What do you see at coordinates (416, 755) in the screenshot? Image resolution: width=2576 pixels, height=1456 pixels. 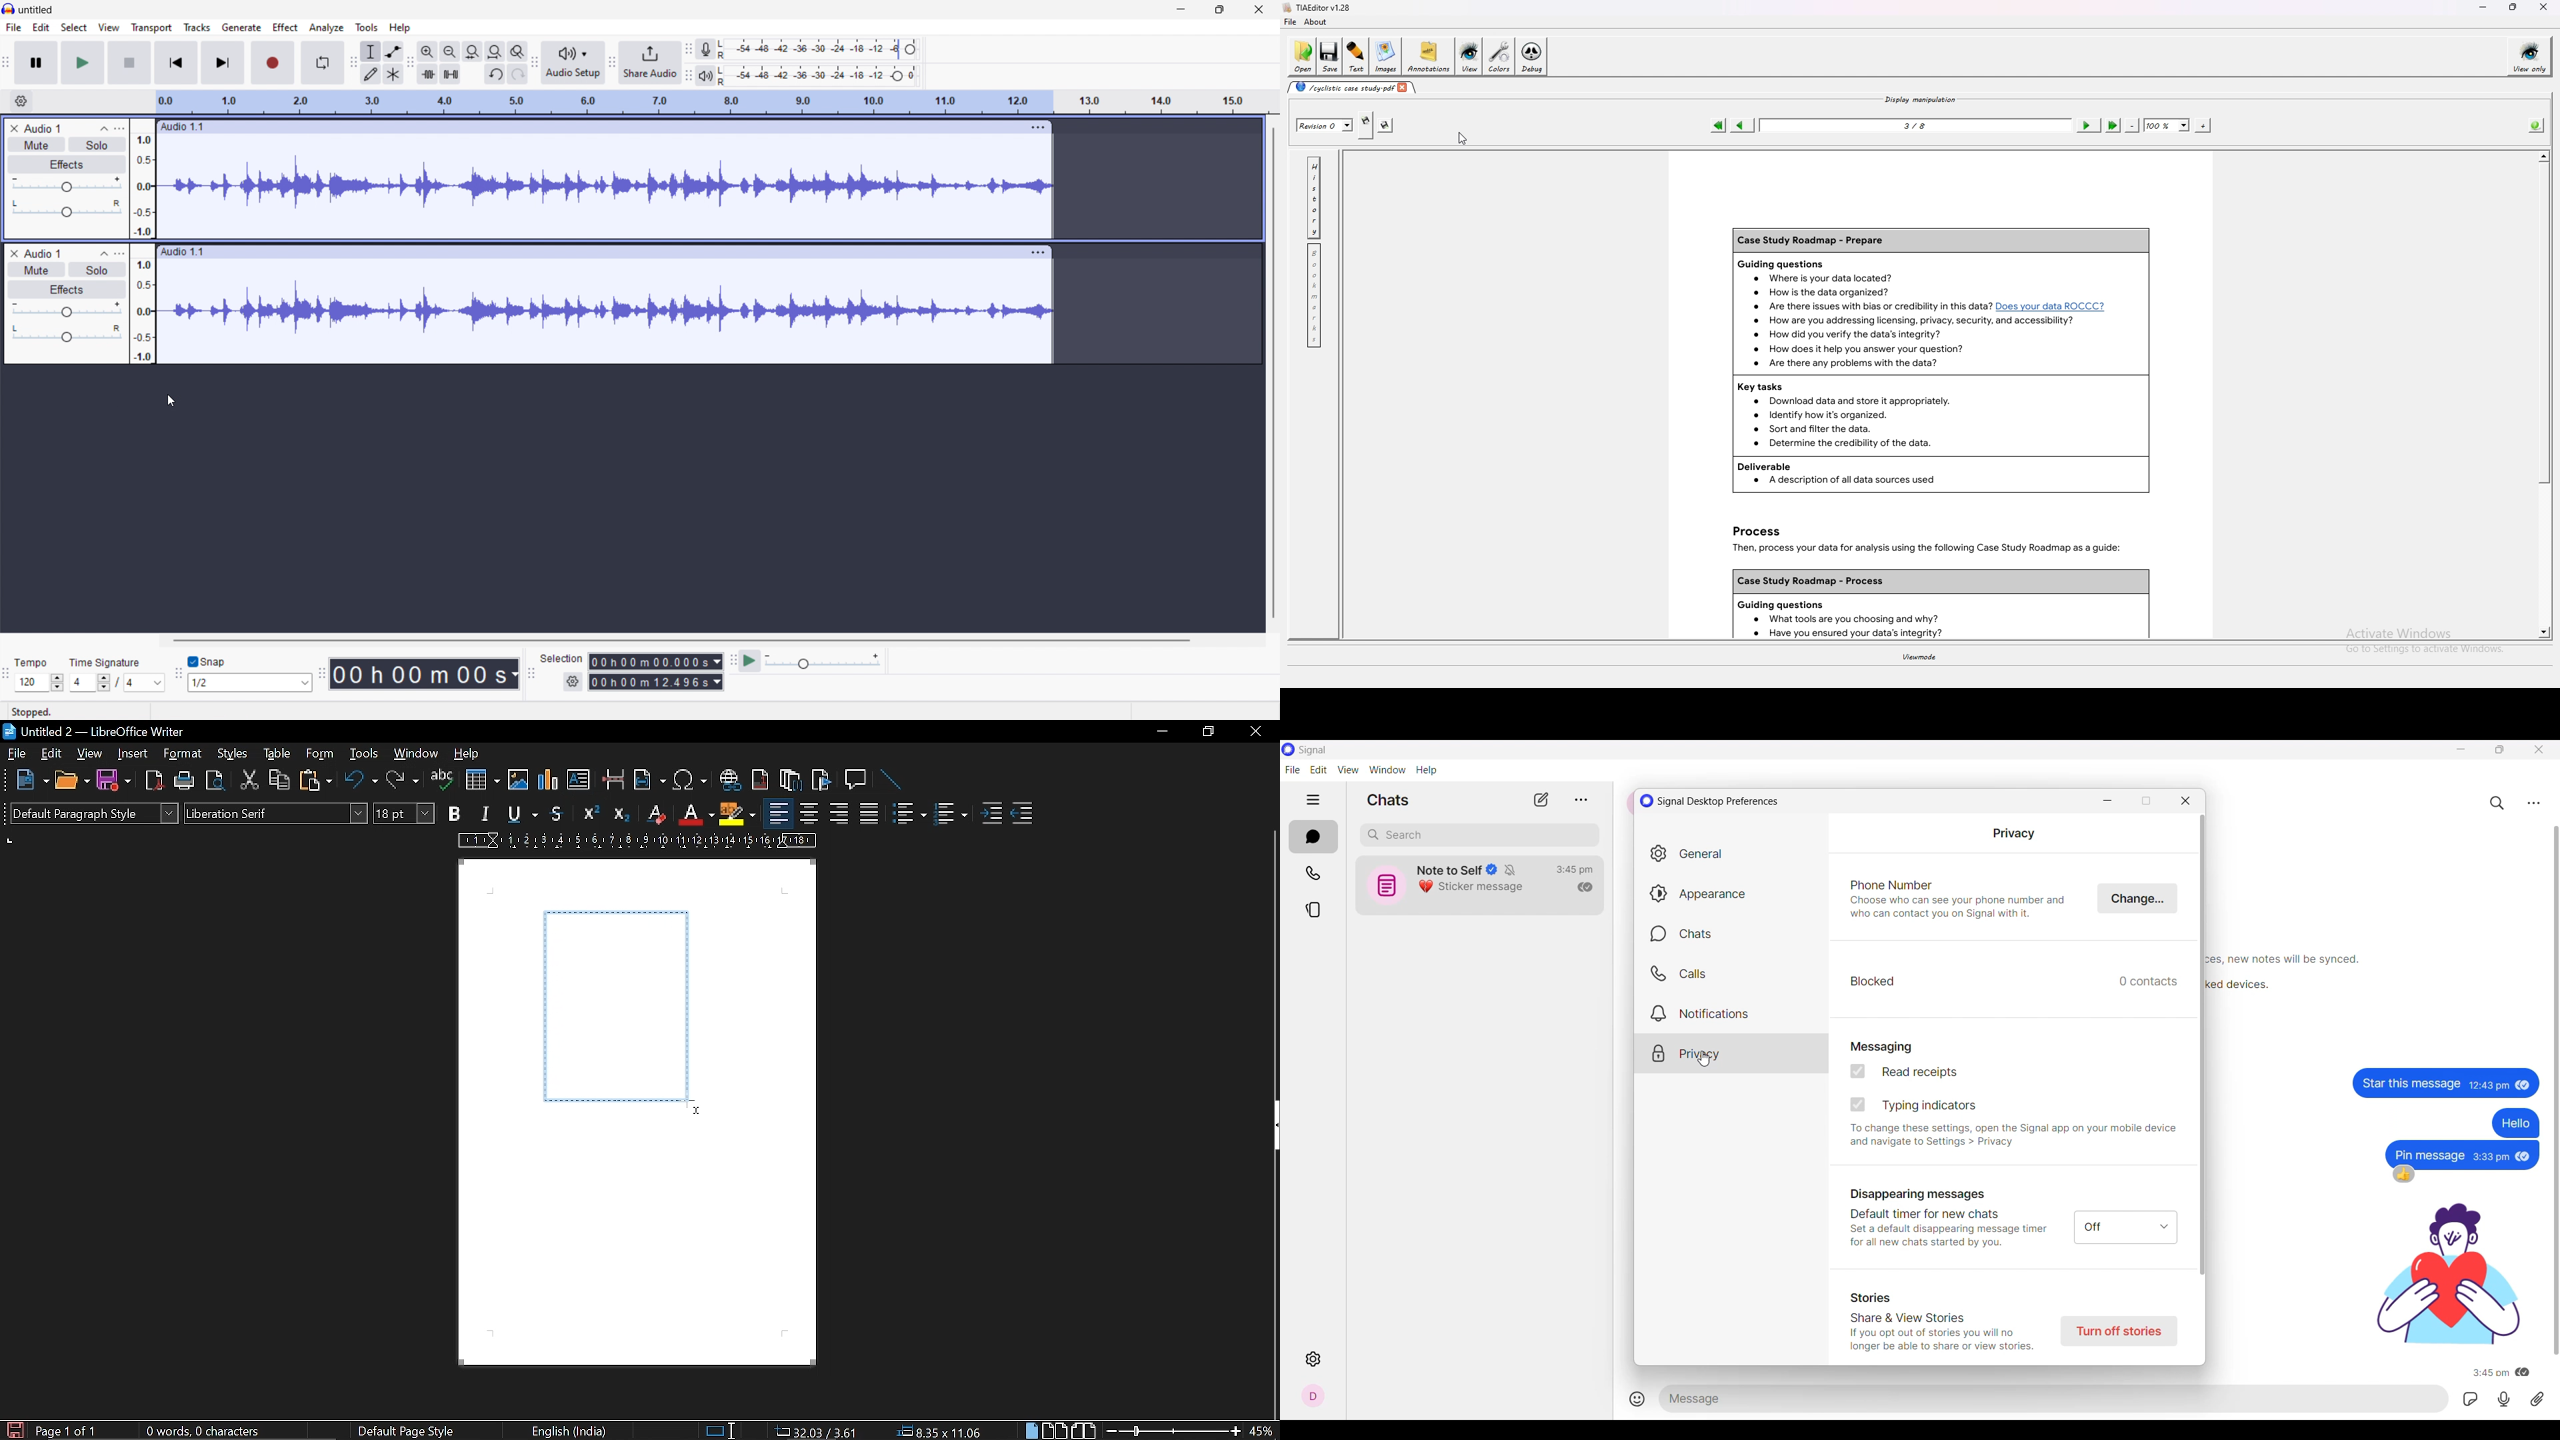 I see `windows` at bounding box center [416, 755].